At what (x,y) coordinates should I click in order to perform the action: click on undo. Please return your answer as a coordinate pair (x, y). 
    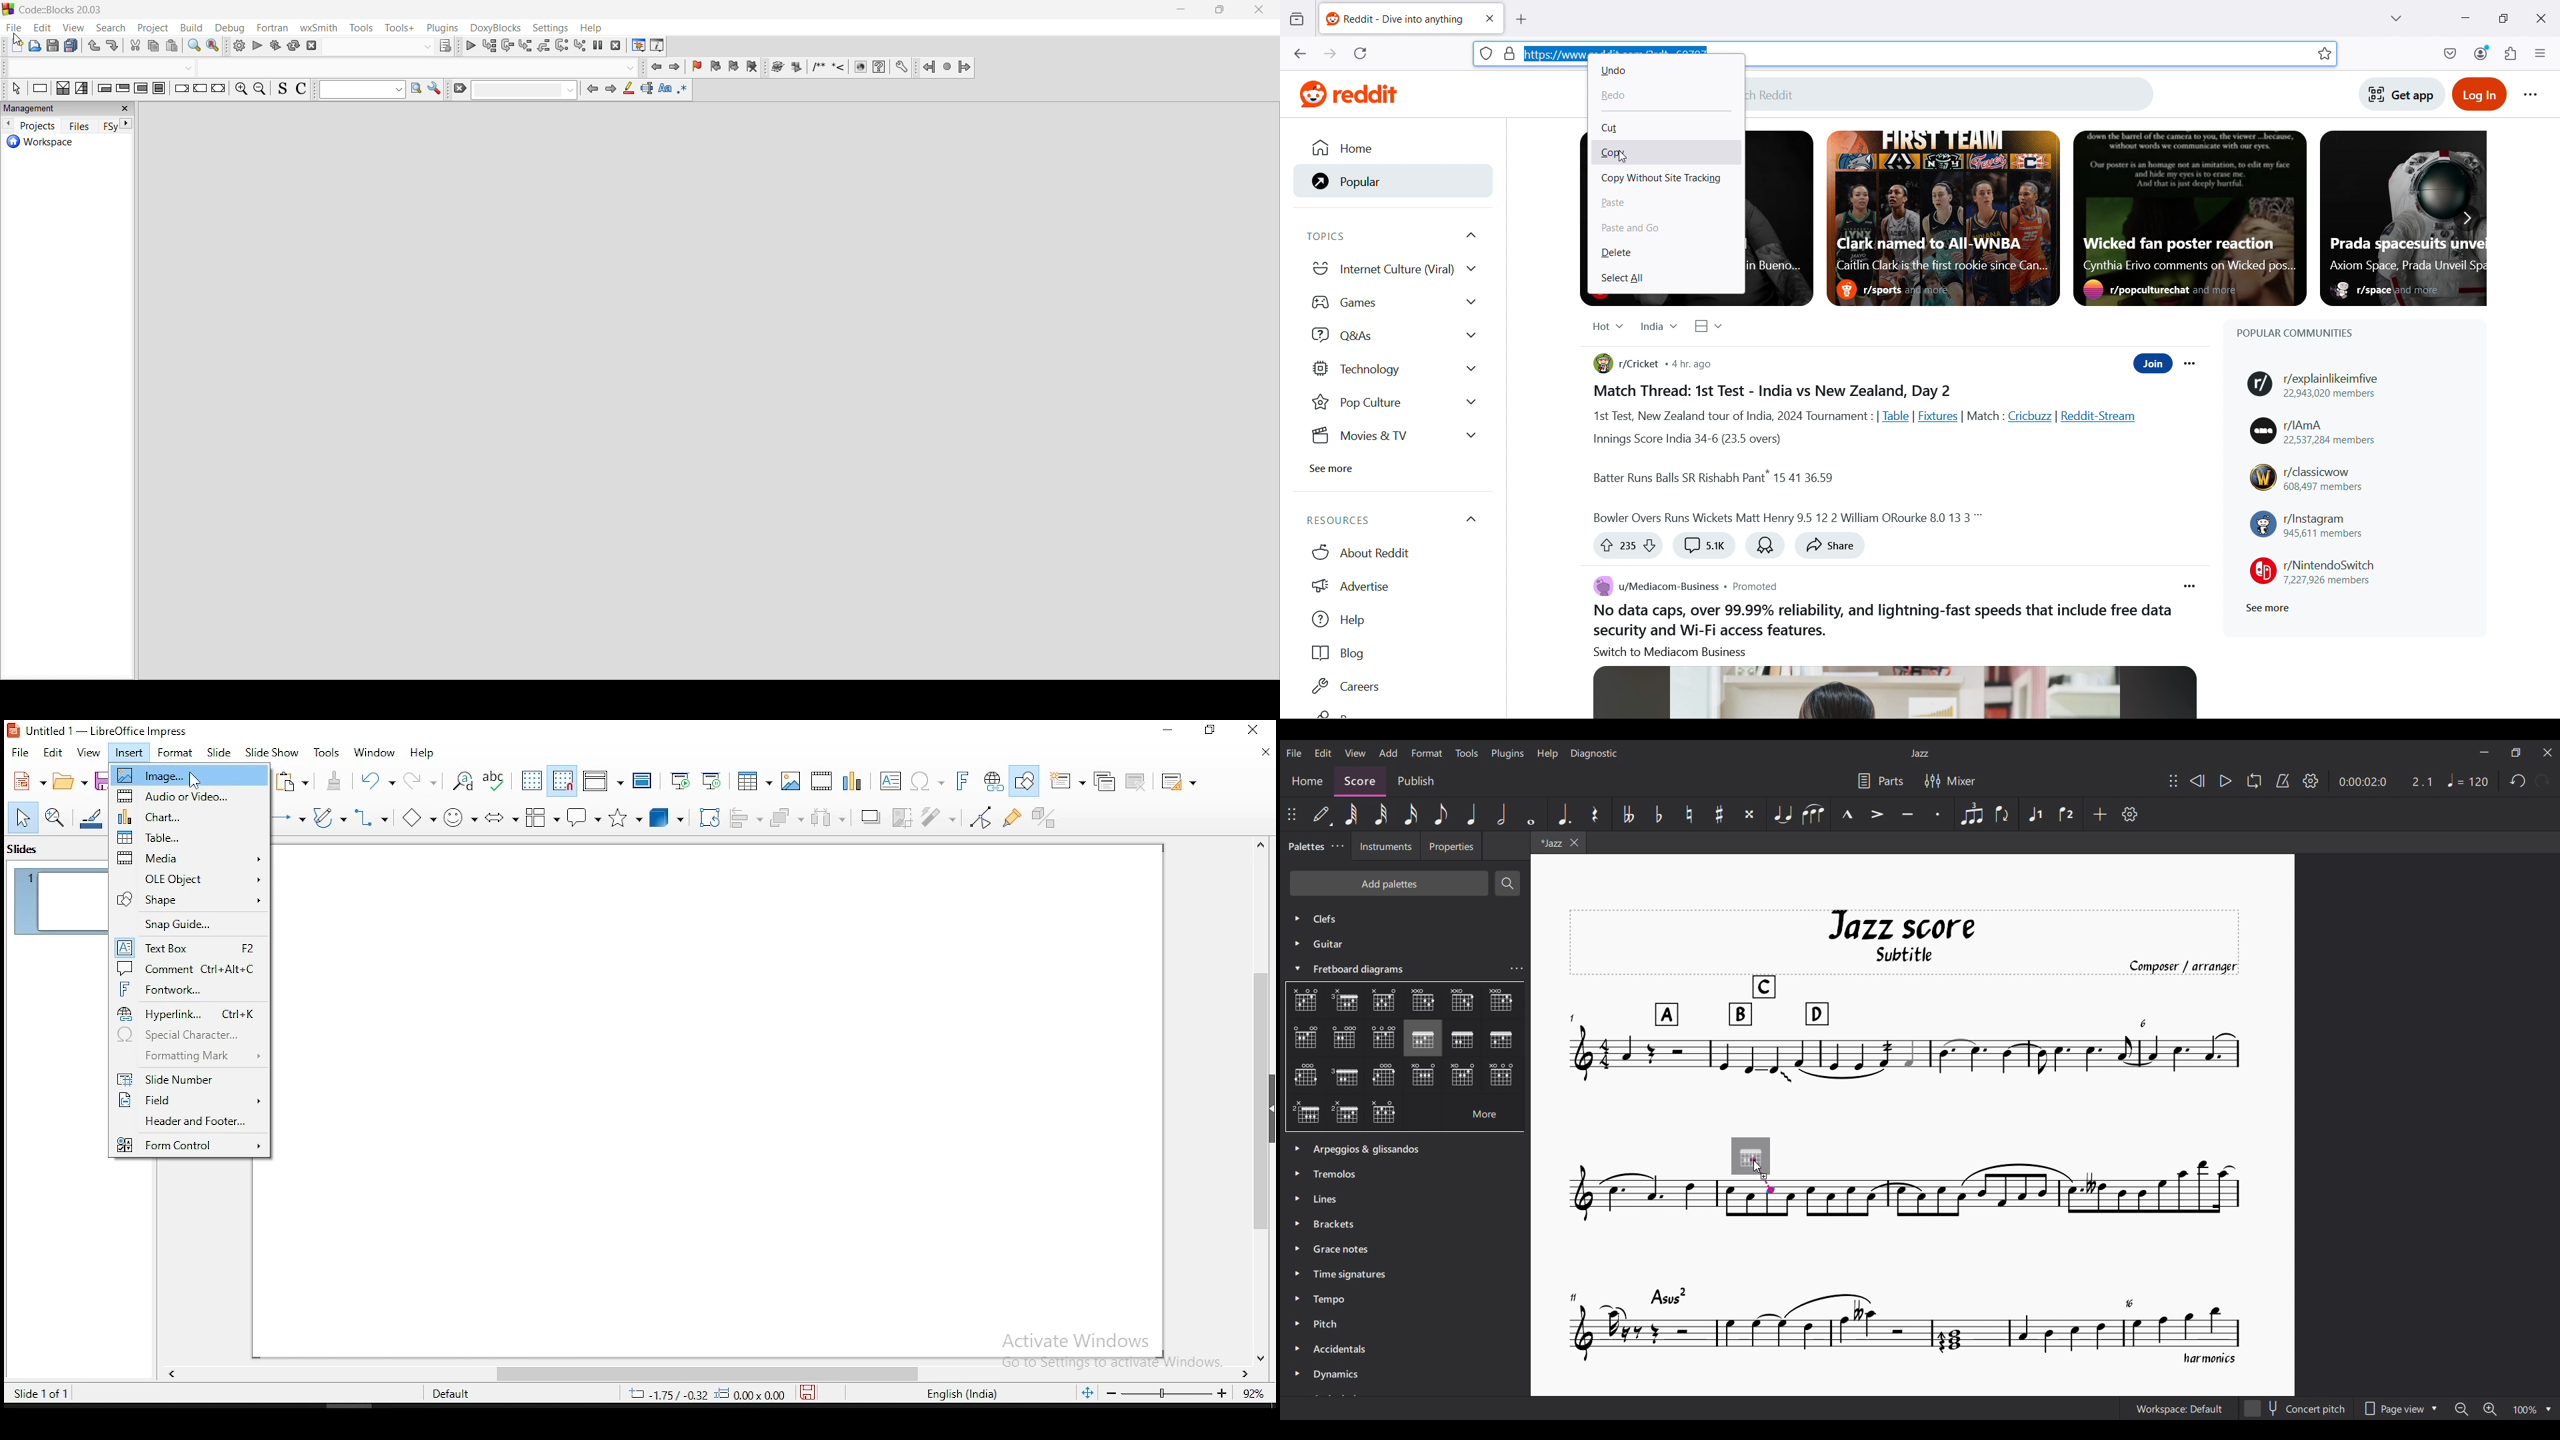
    Looking at the image, I should click on (379, 780).